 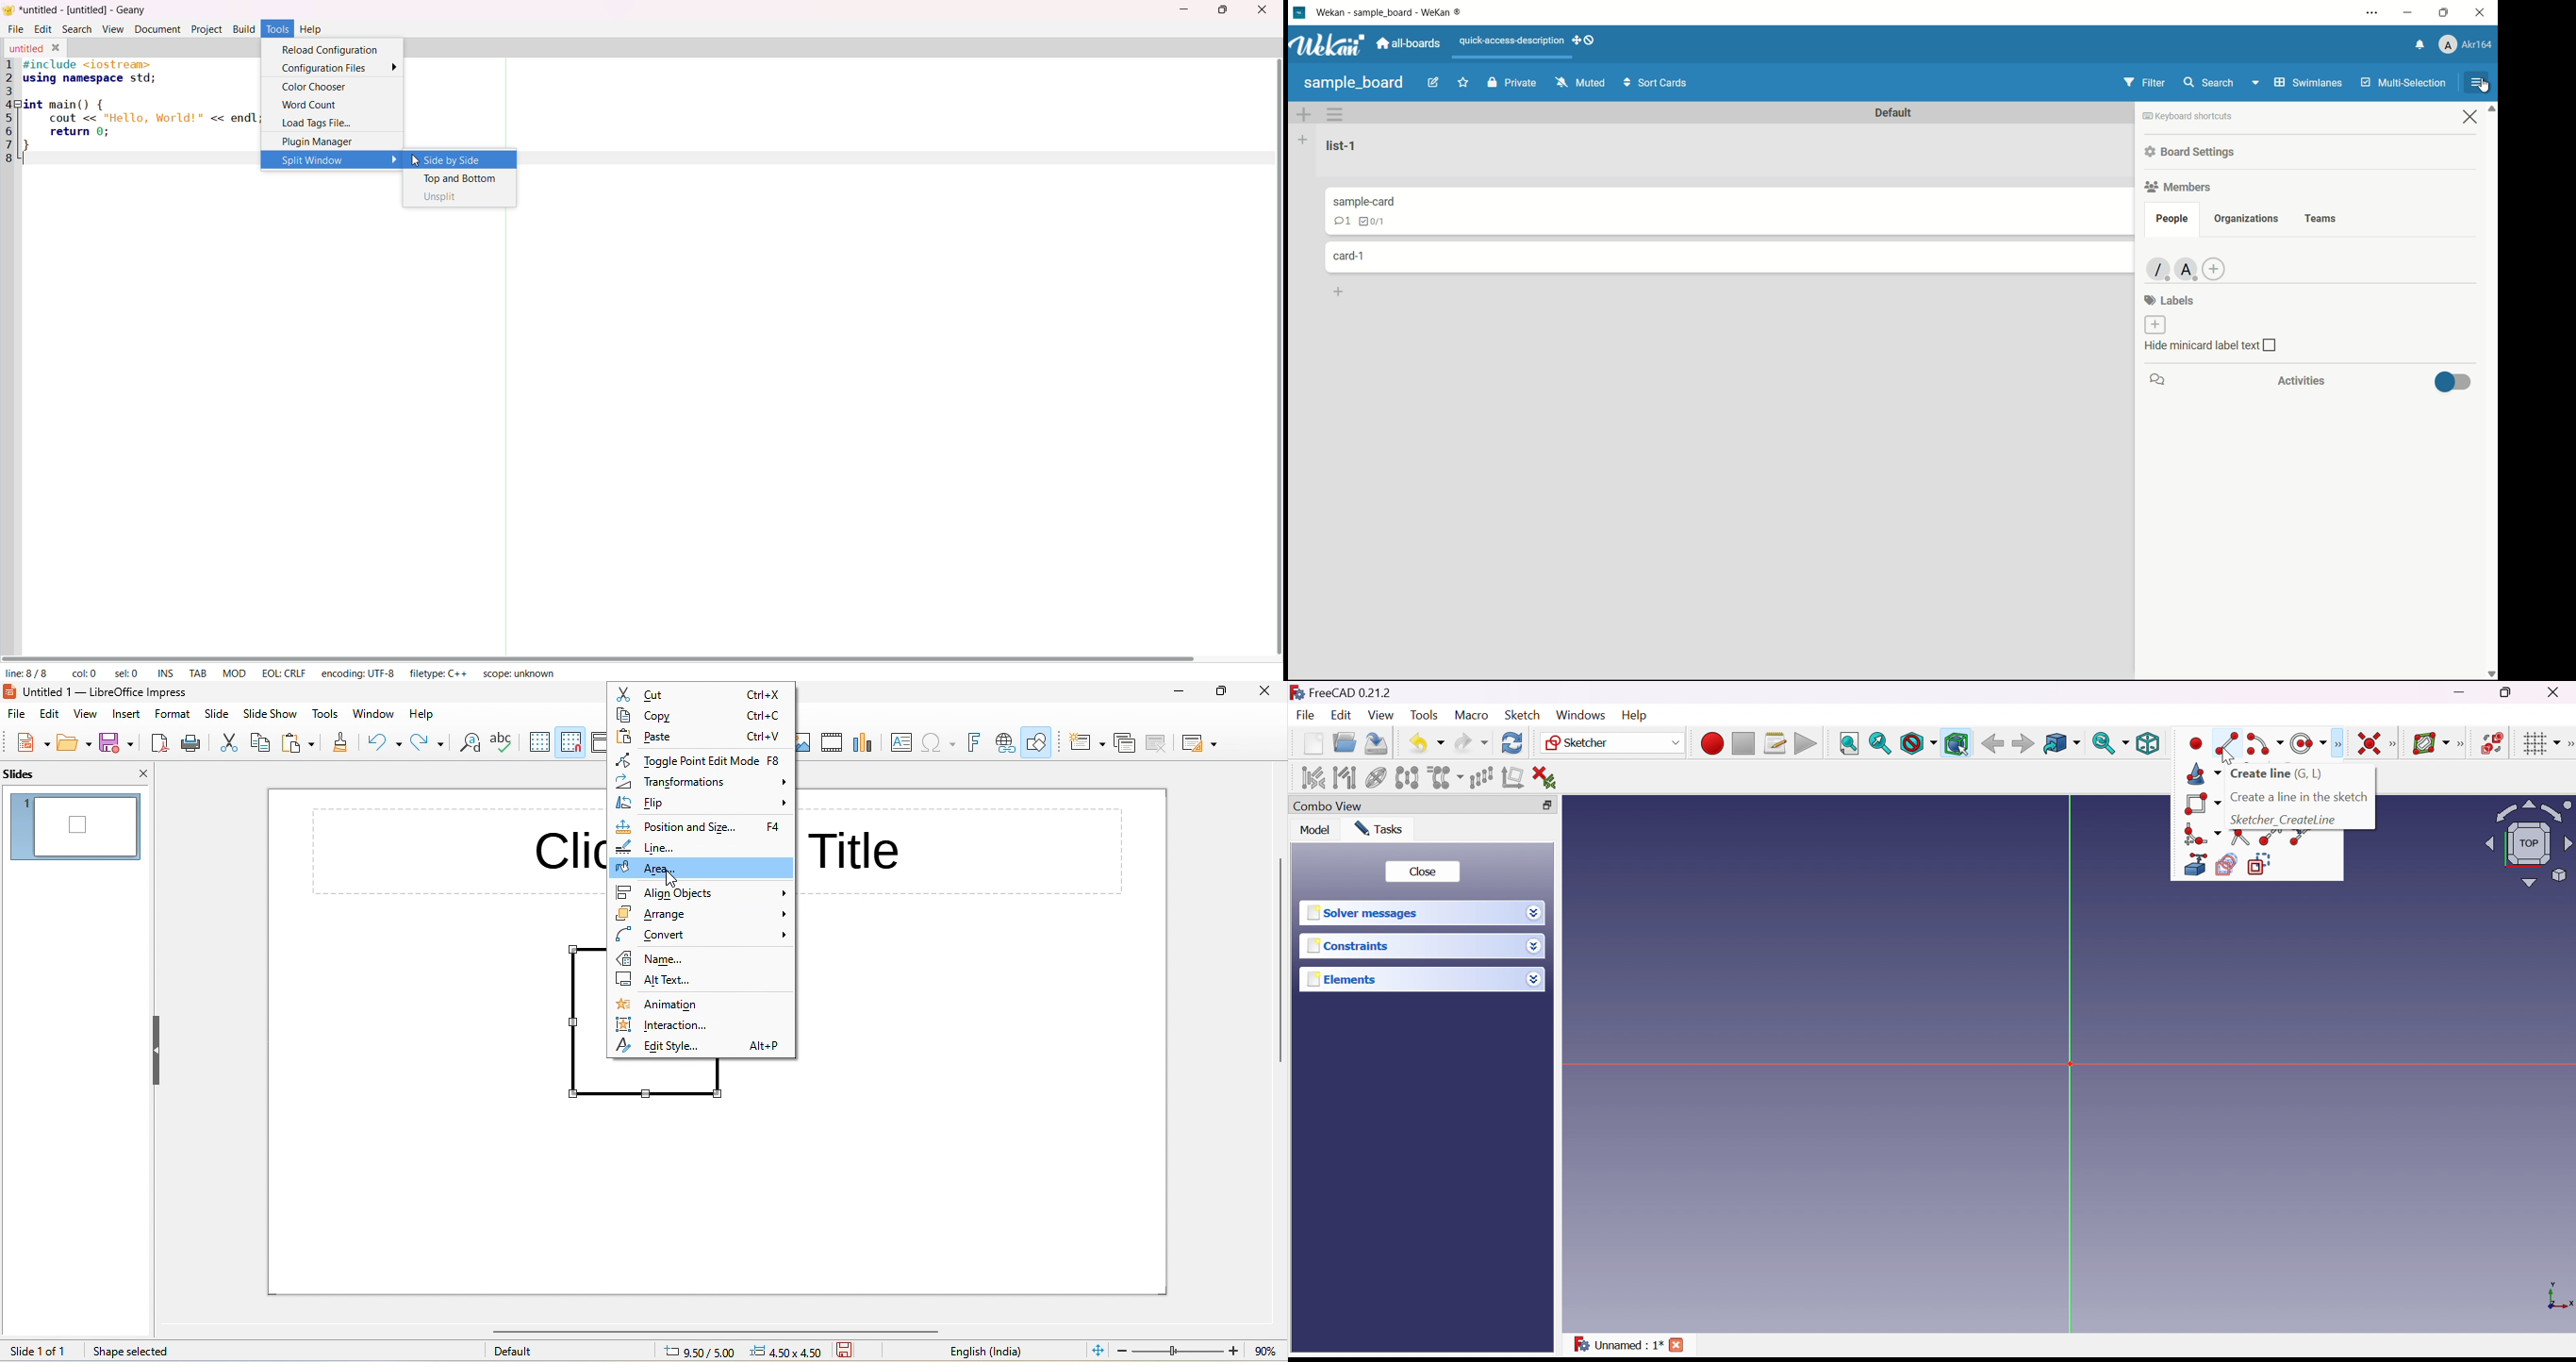 What do you see at coordinates (702, 785) in the screenshot?
I see `transformations` at bounding box center [702, 785].